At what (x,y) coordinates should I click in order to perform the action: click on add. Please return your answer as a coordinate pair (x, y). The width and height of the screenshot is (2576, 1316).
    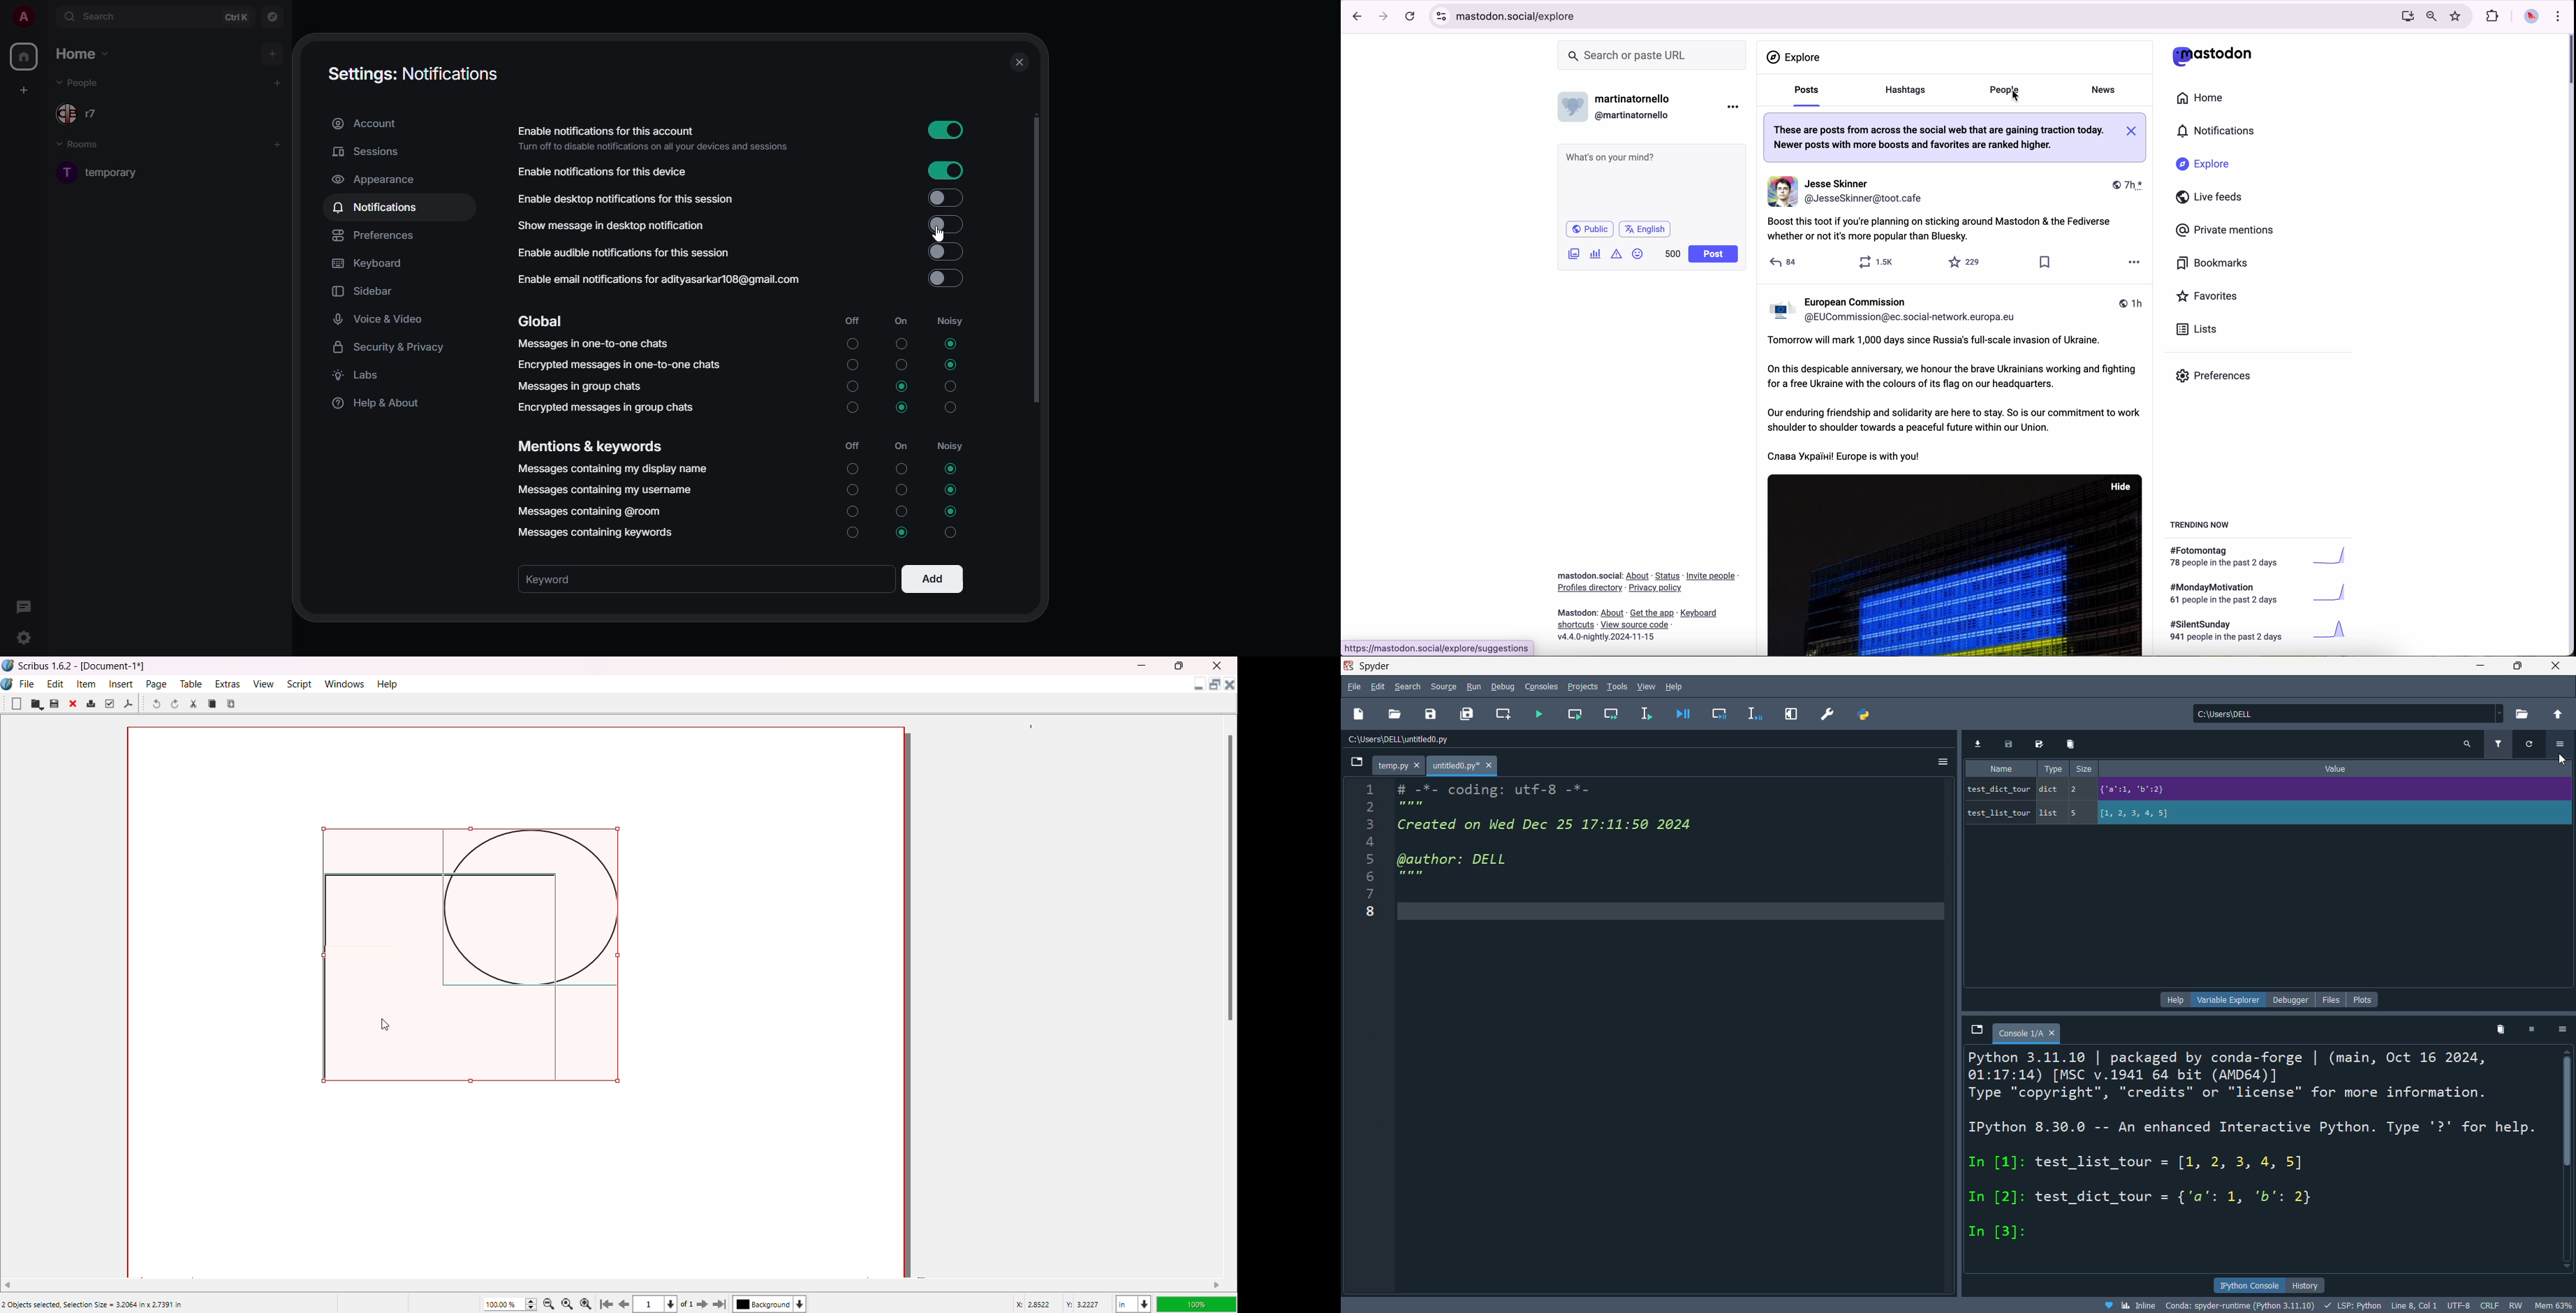
    Looking at the image, I should click on (278, 143).